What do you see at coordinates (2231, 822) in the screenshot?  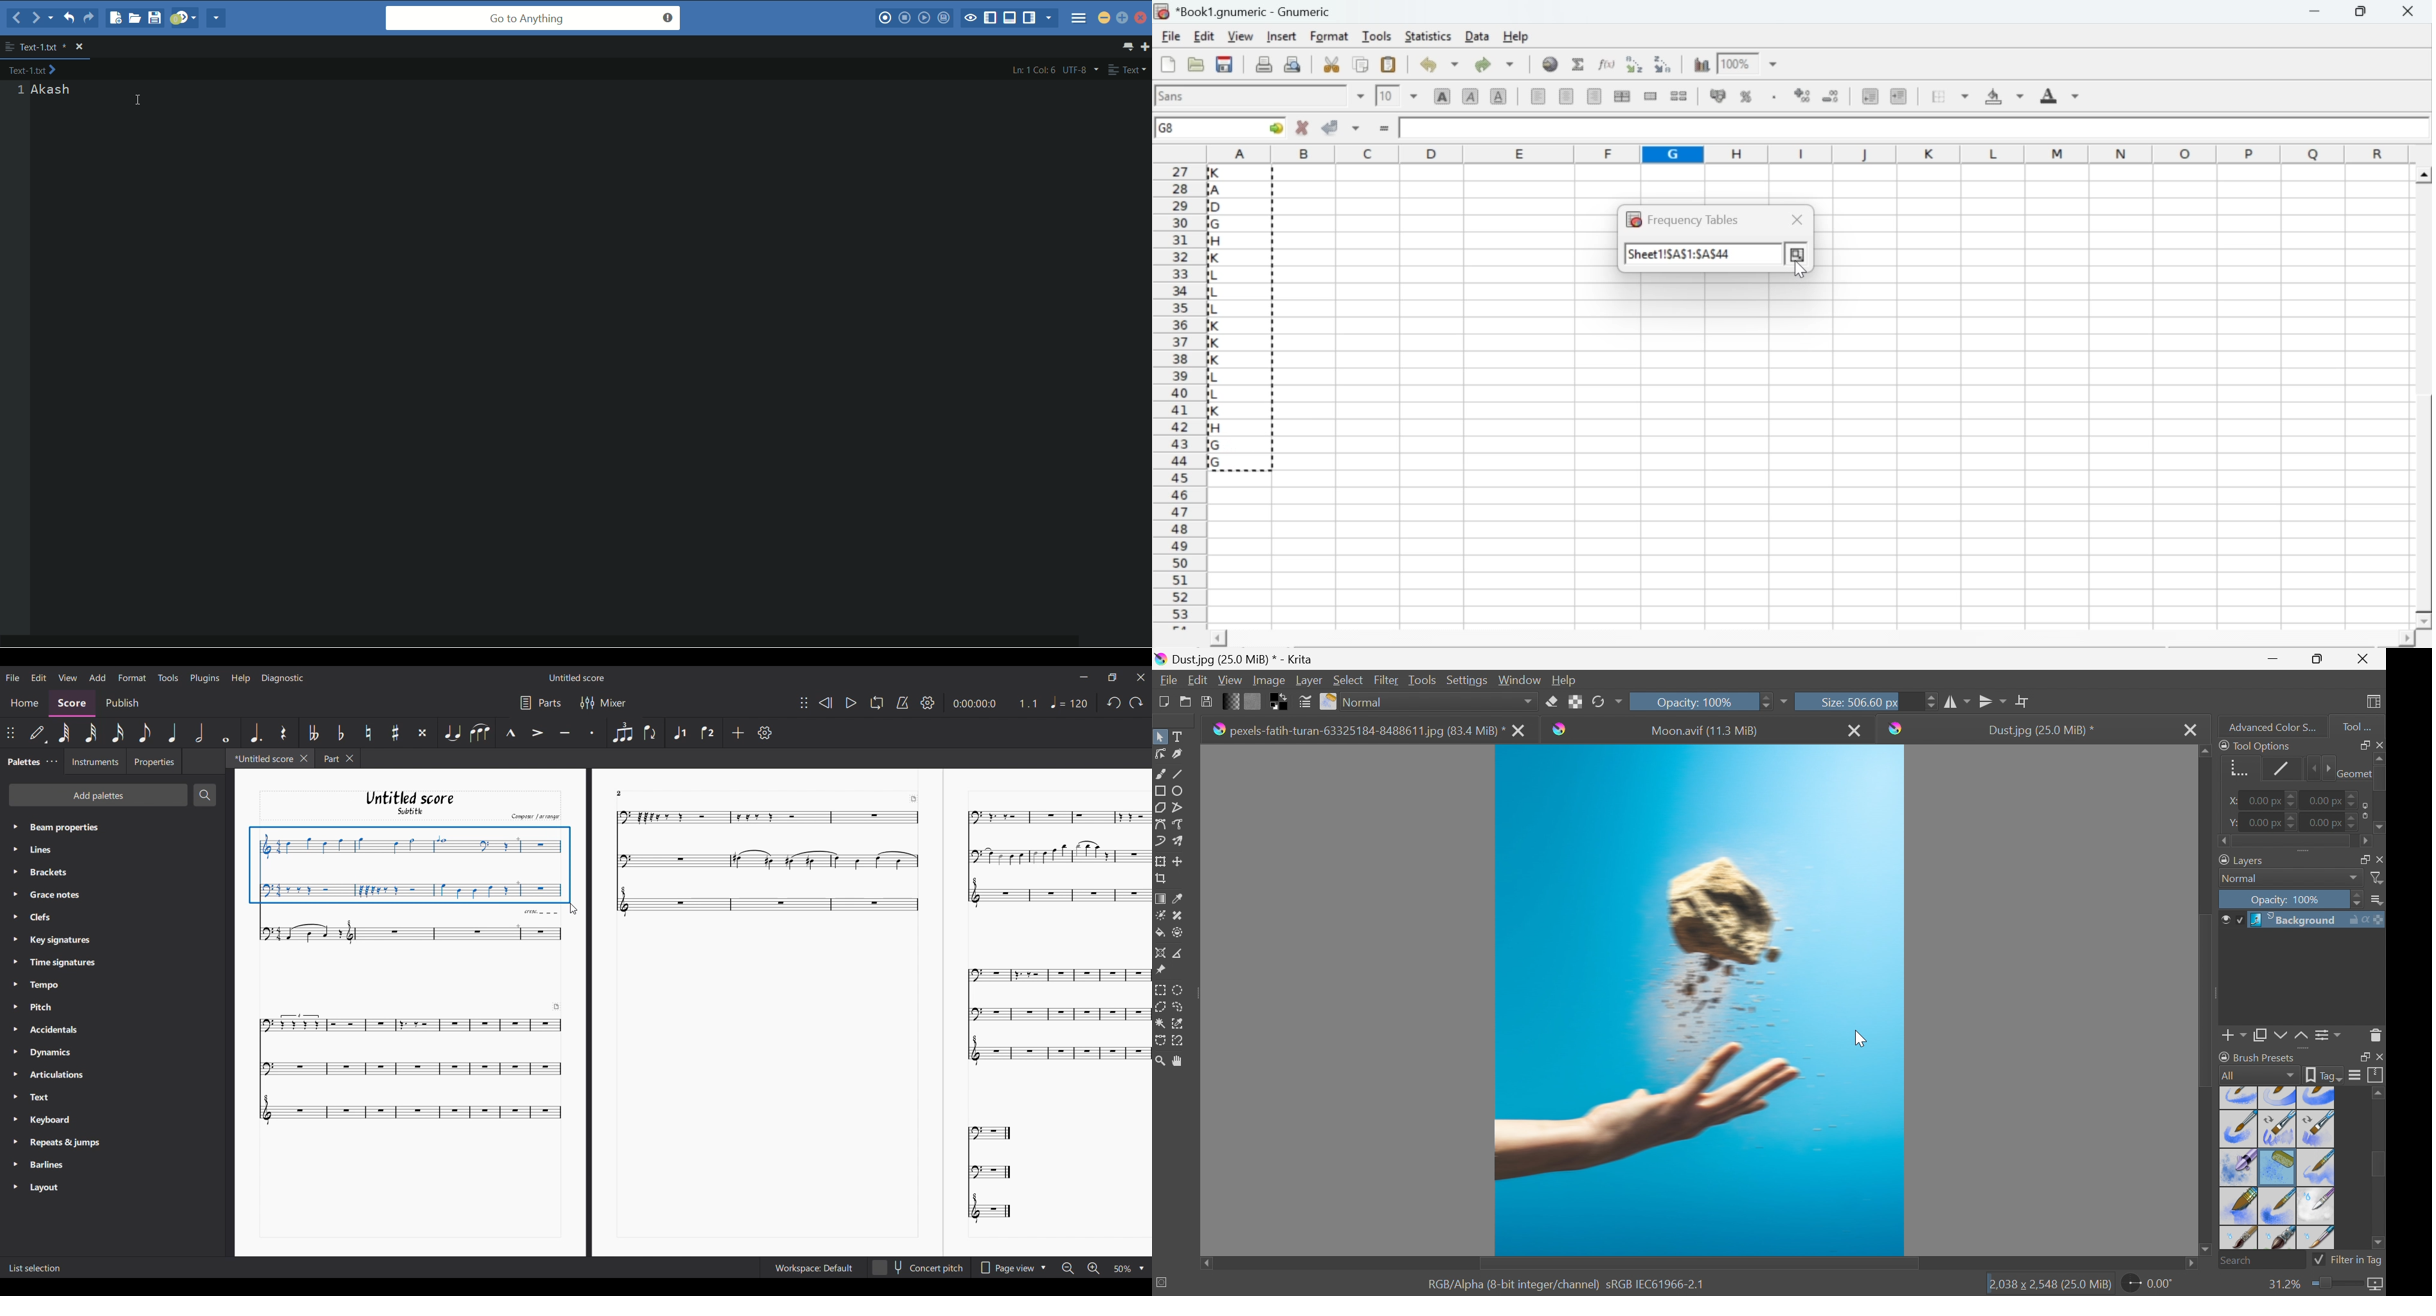 I see `Y:` at bounding box center [2231, 822].